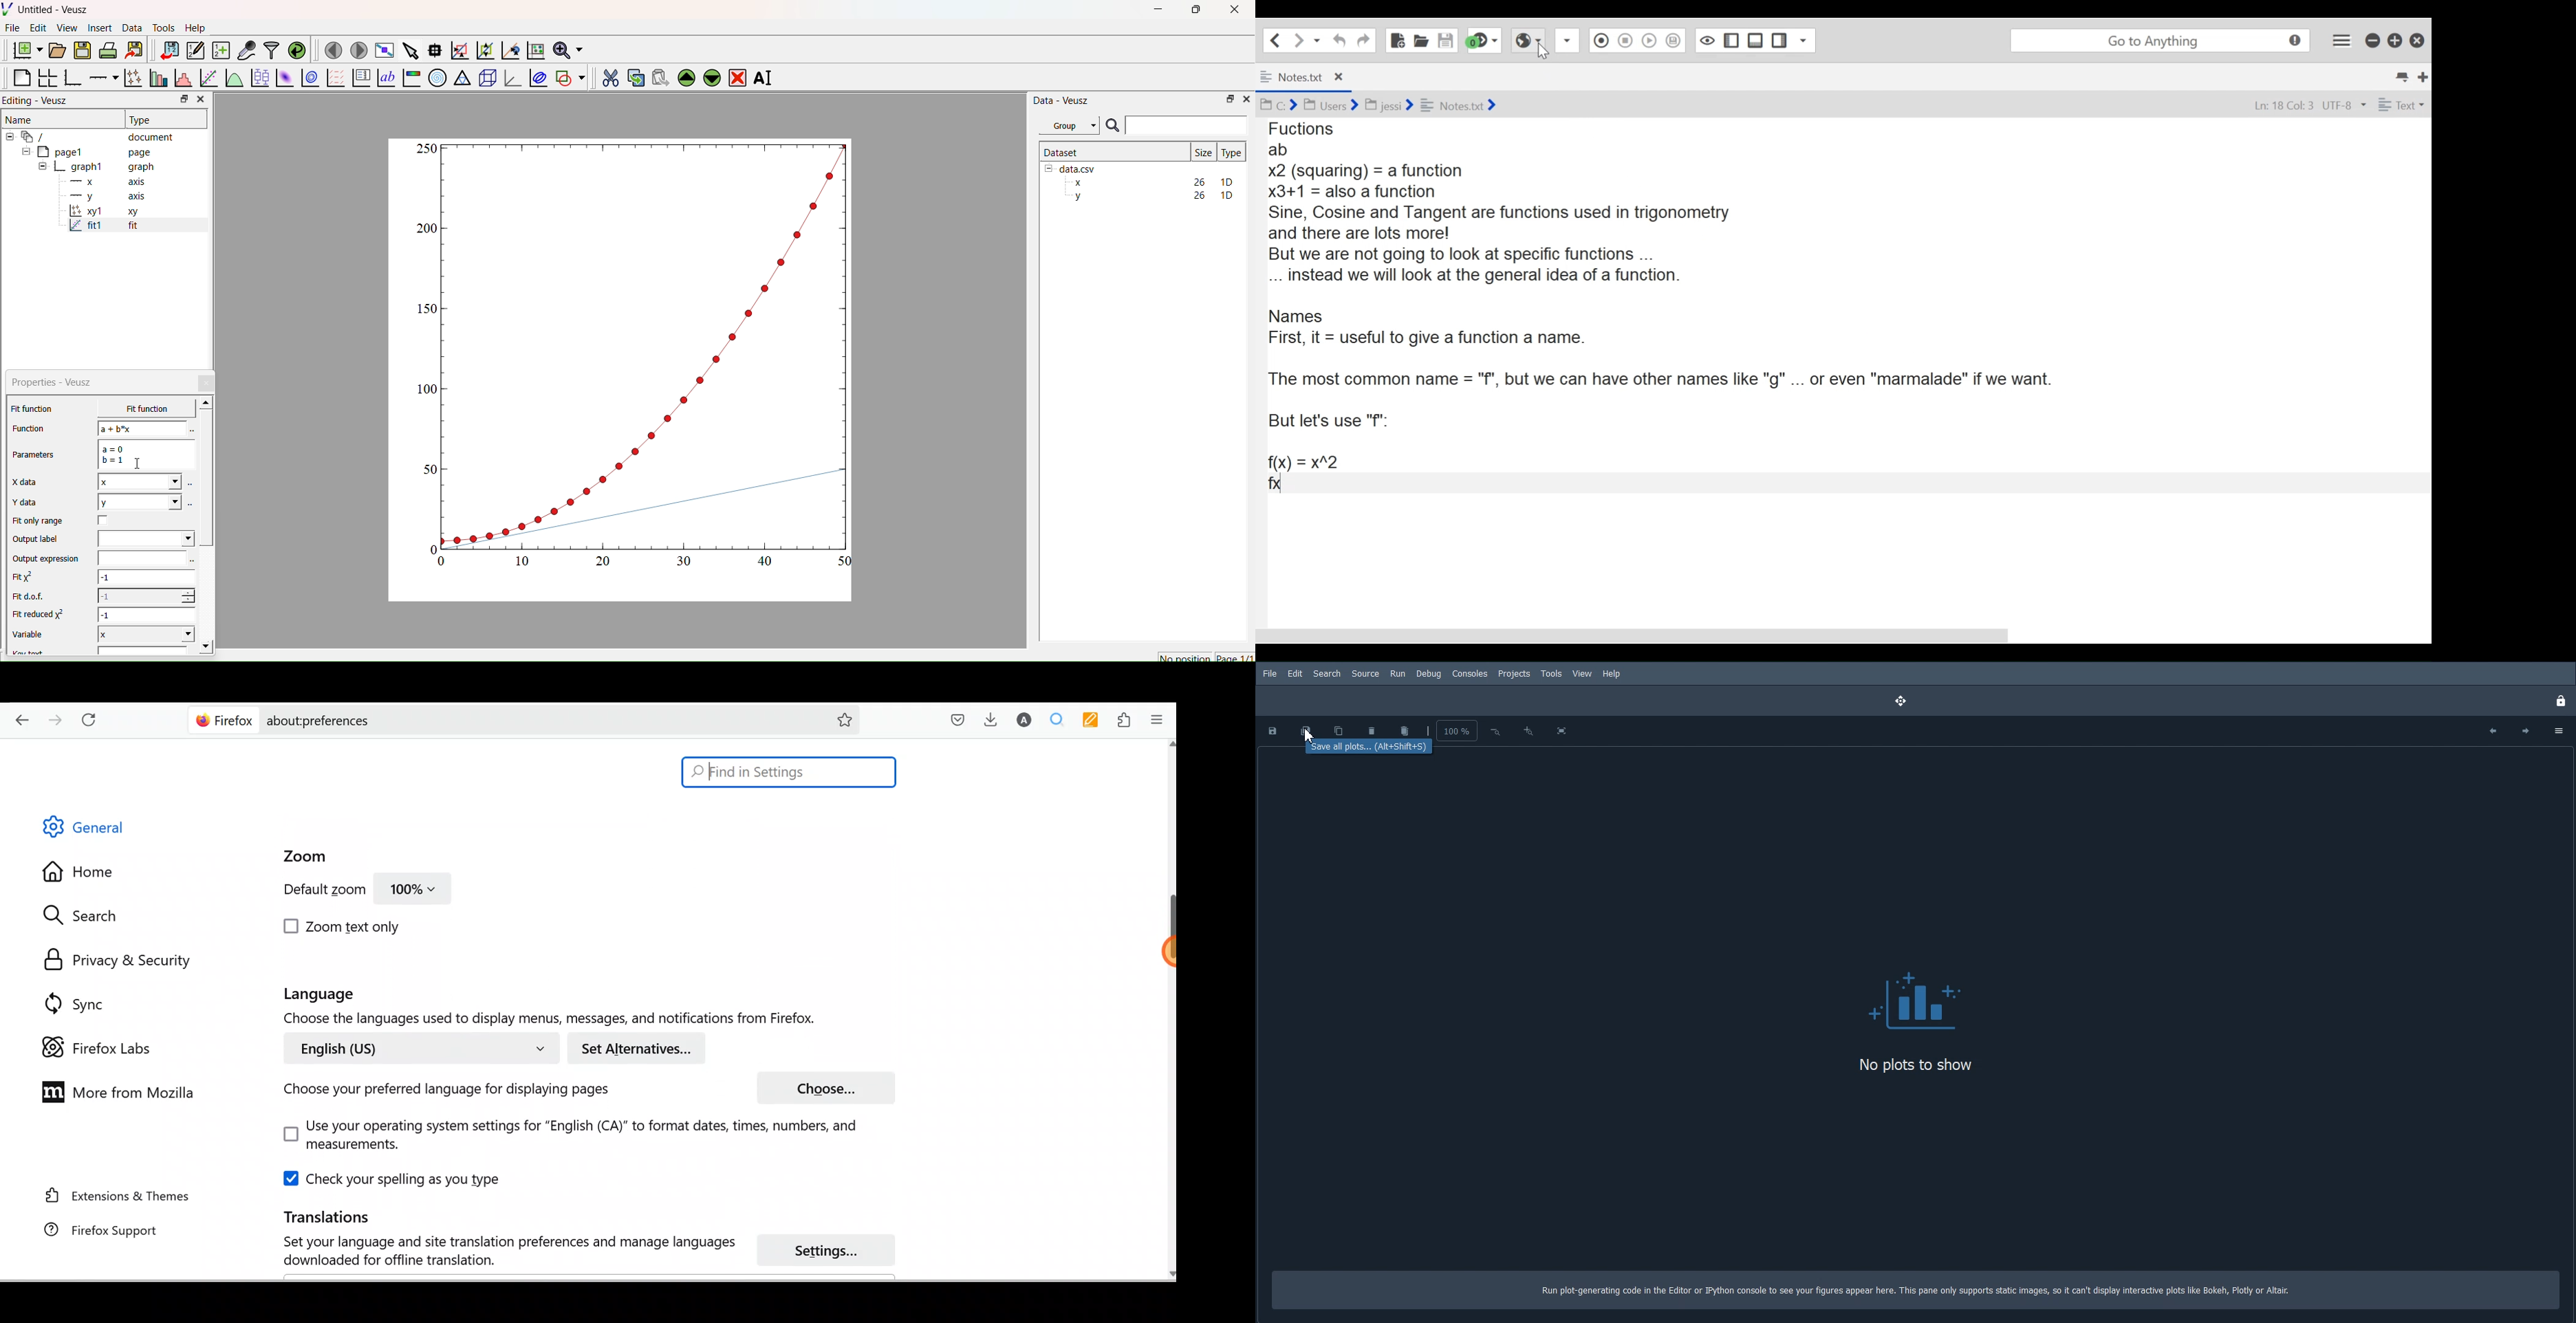  Describe the element at coordinates (34, 634) in the screenshot. I see `Variable` at that location.